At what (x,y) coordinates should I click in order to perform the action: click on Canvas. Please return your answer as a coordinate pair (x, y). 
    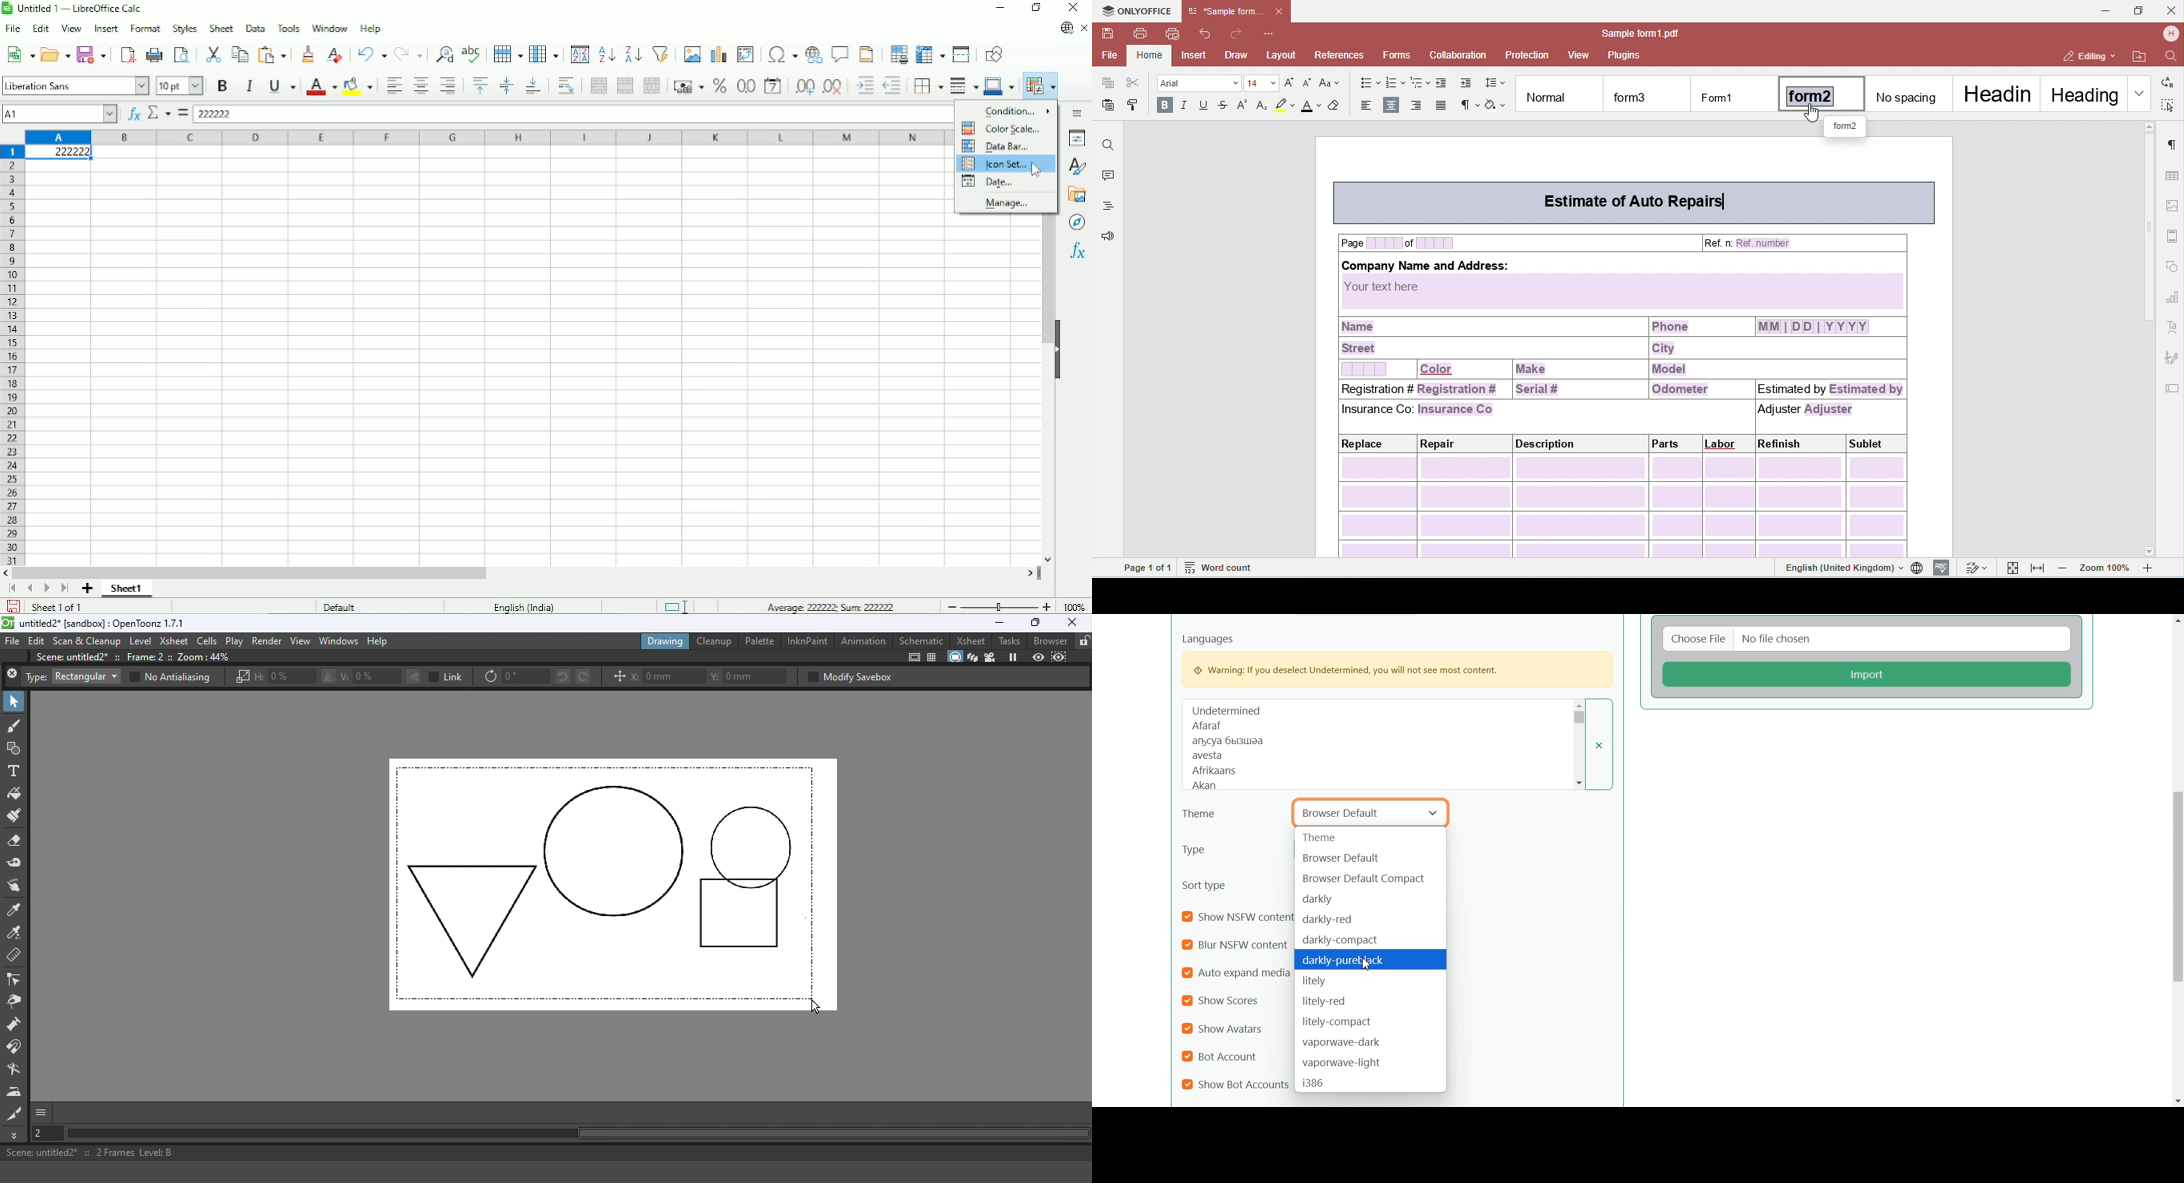
    Looking at the image, I should click on (612, 885).